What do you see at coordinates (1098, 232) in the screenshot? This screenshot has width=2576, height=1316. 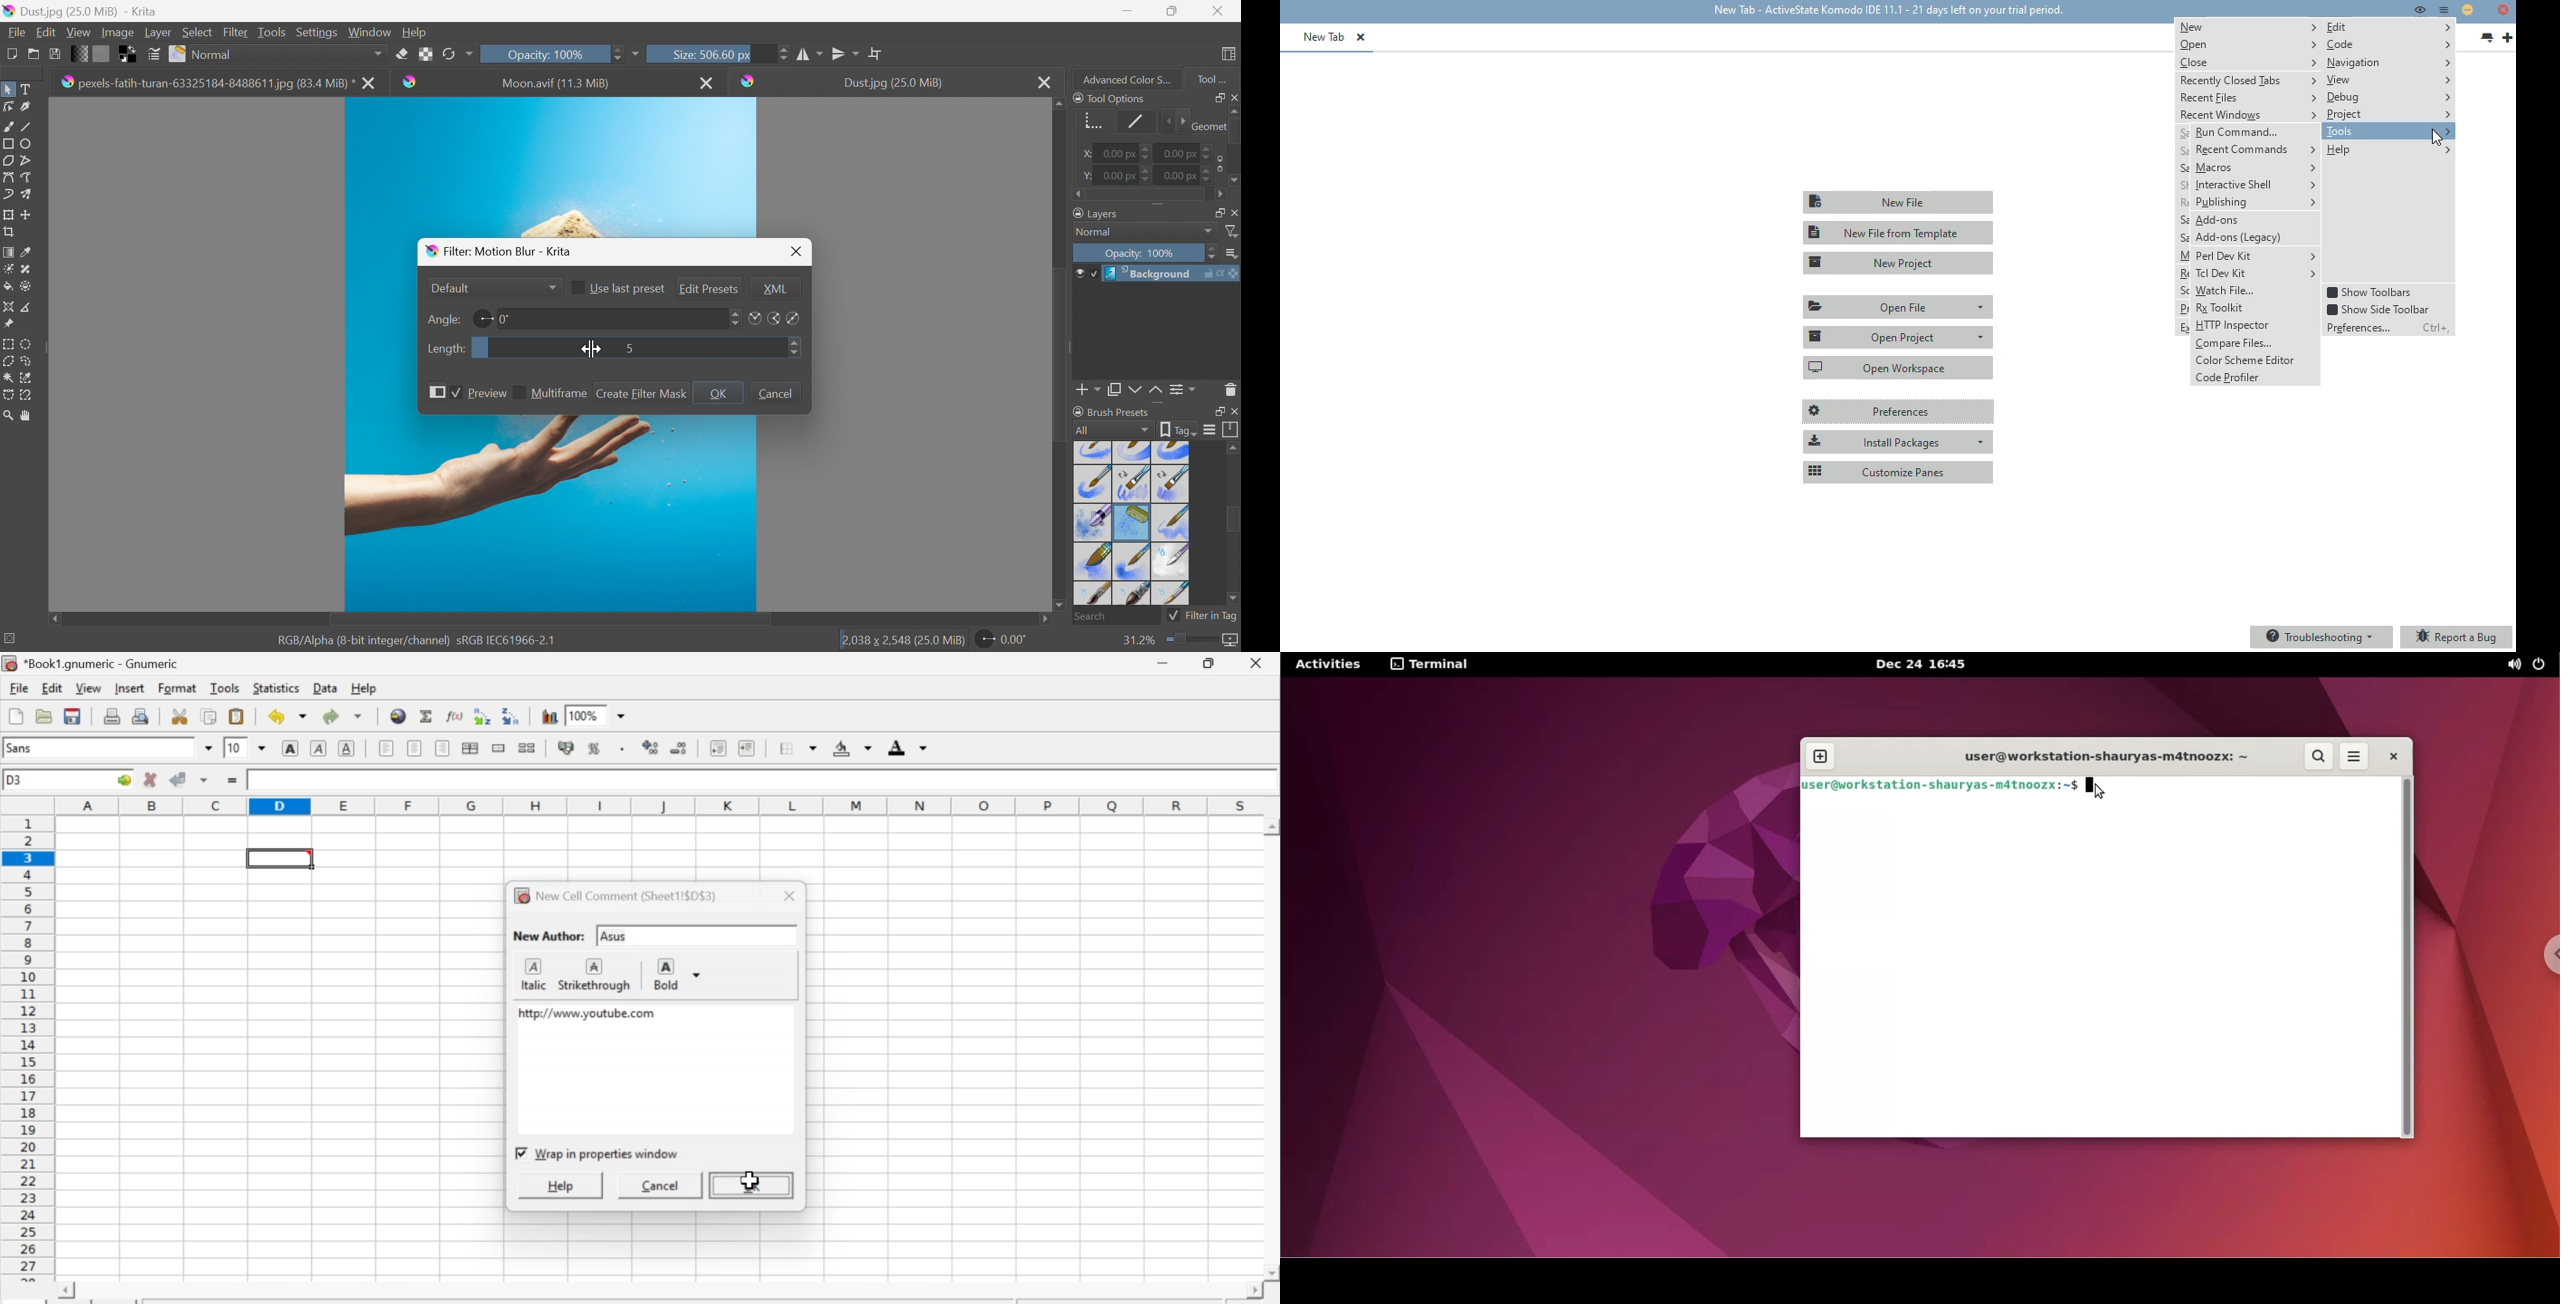 I see `Normal` at bounding box center [1098, 232].